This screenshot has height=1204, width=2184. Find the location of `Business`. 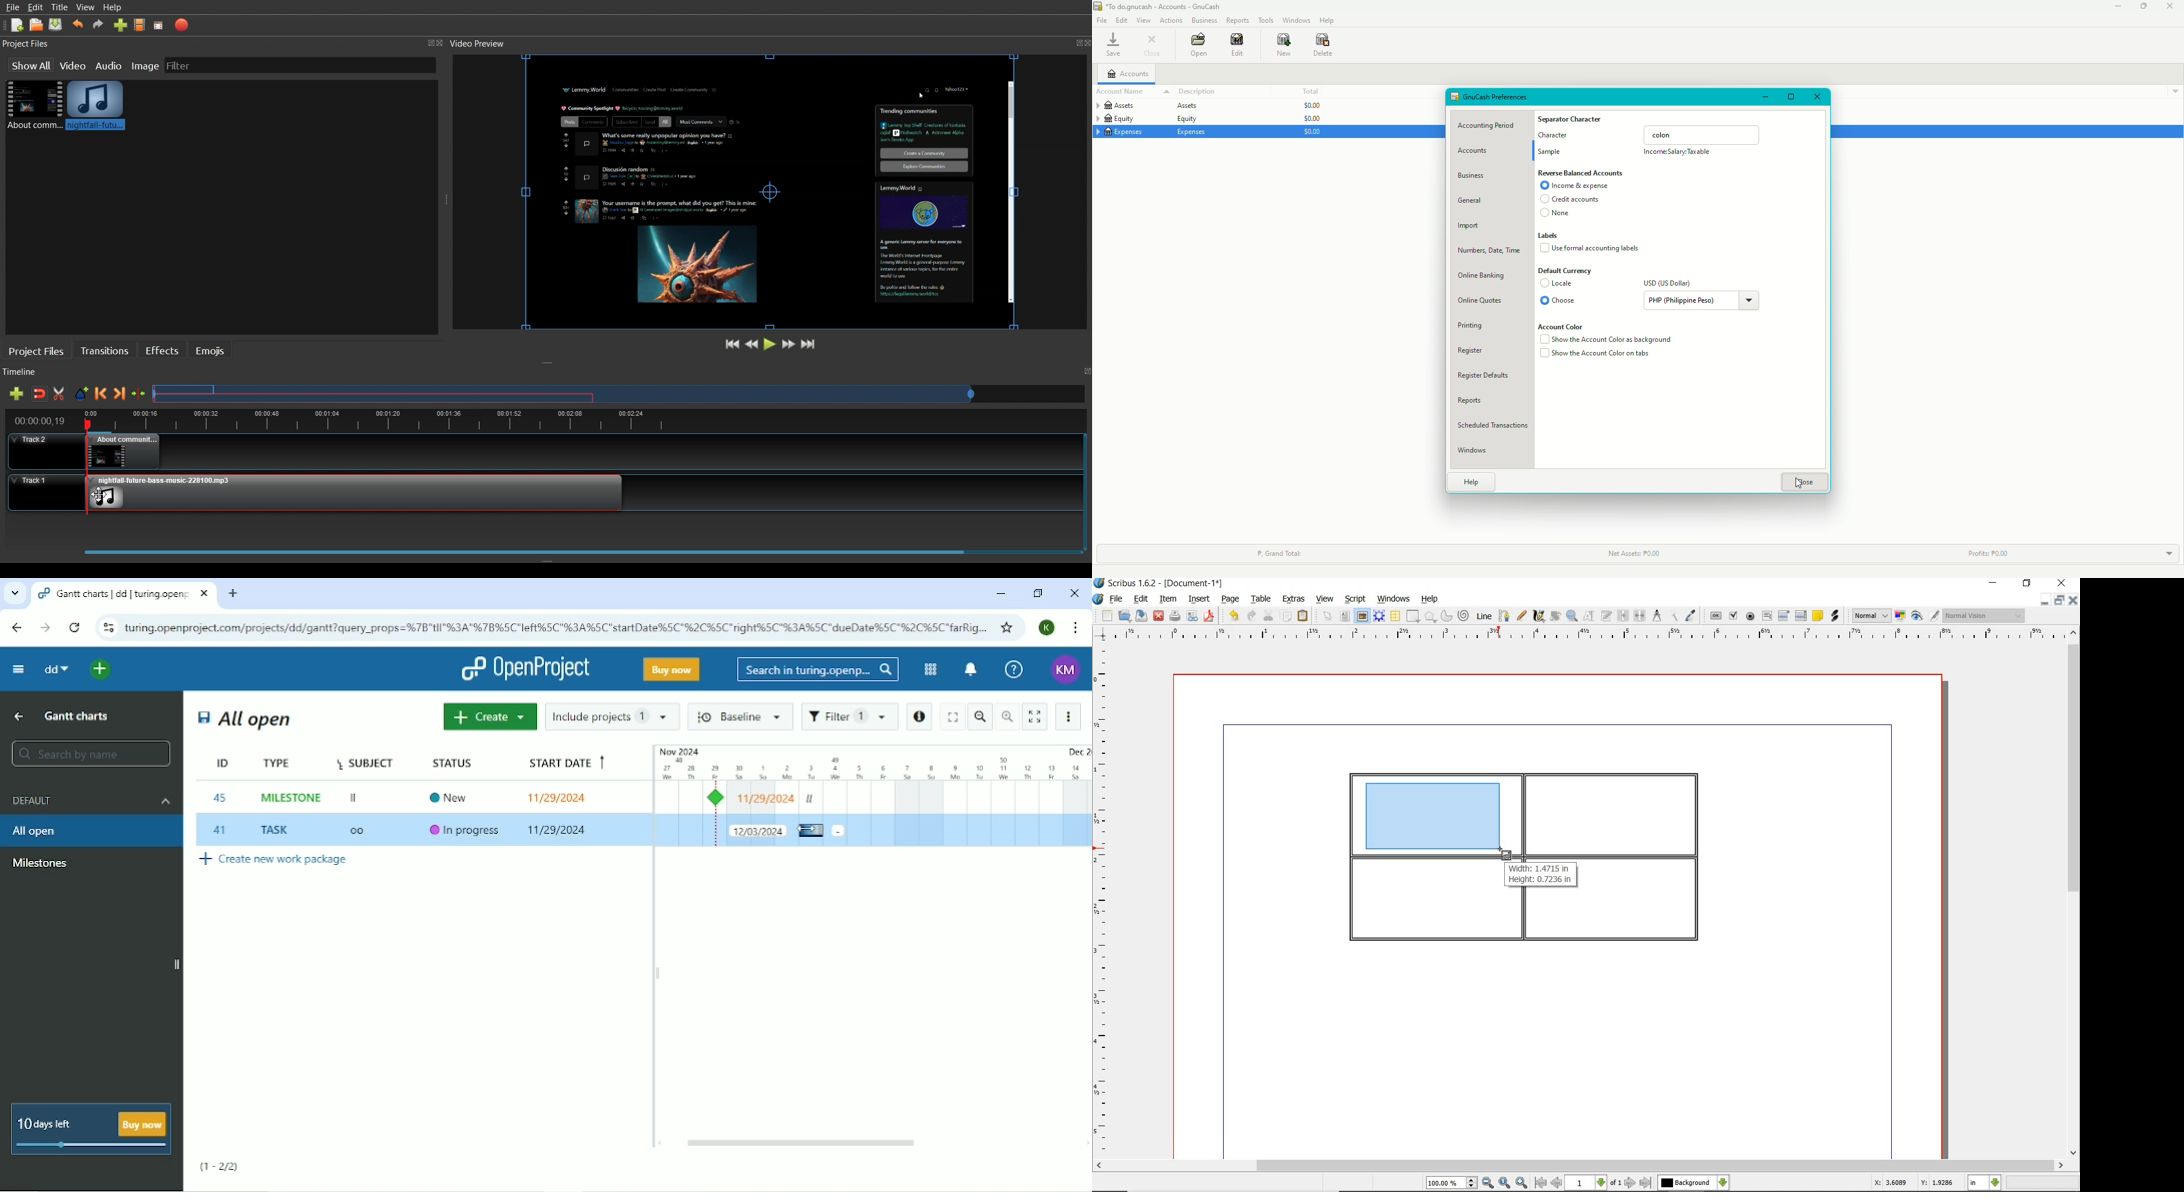

Business is located at coordinates (1204, 19).